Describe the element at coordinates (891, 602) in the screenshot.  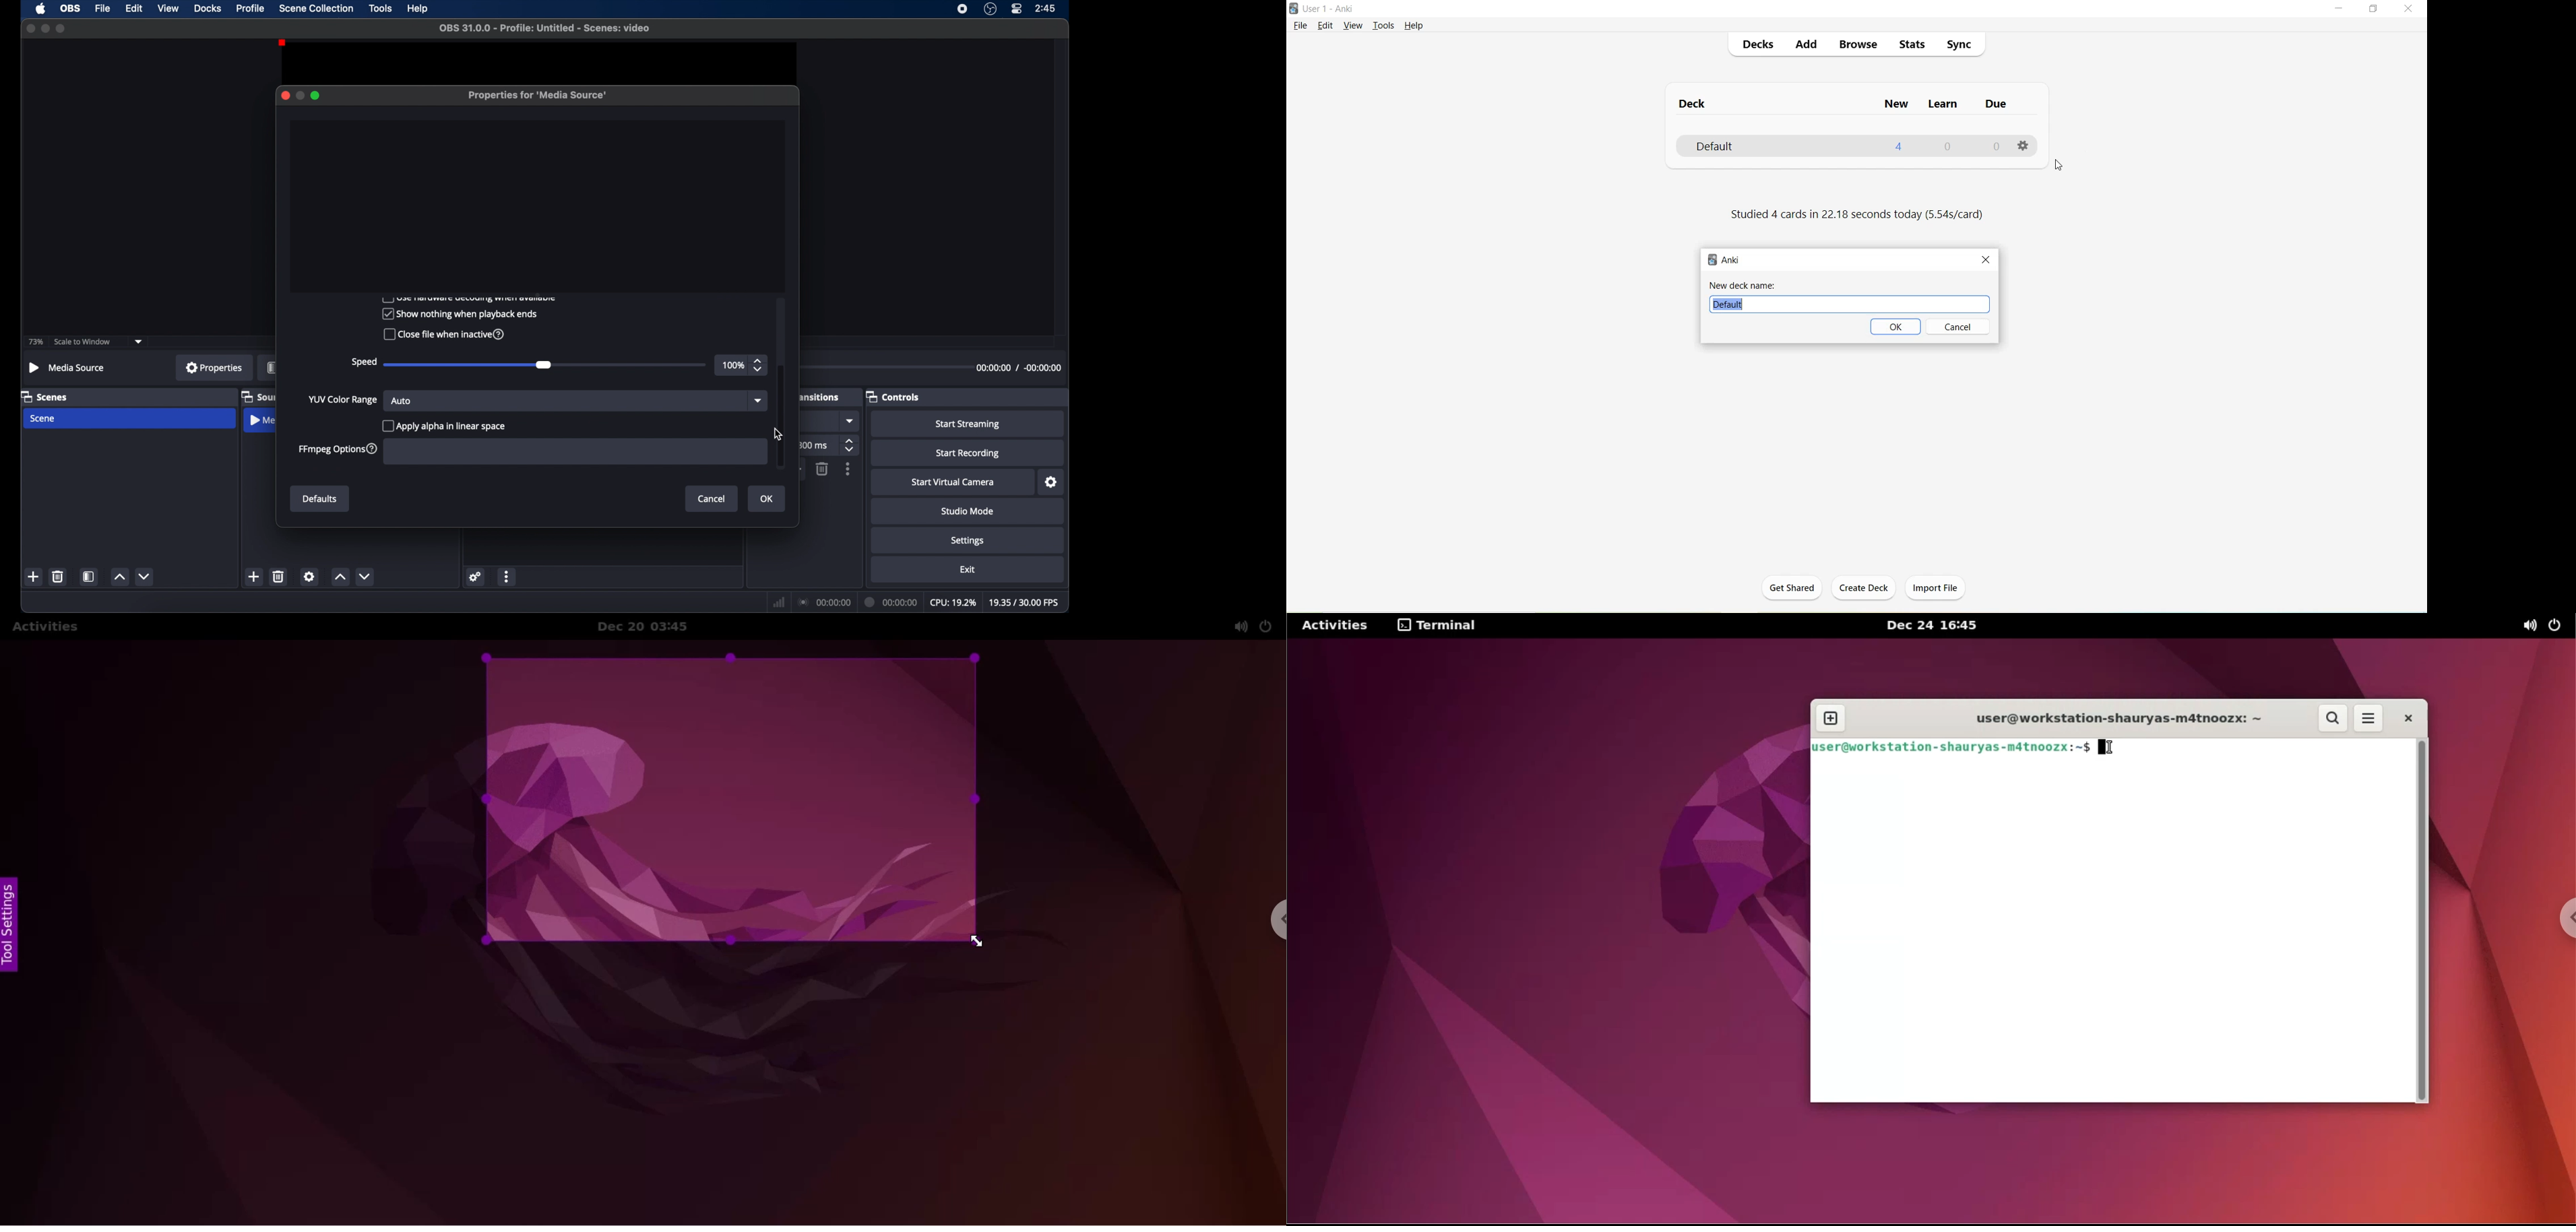
I see `duration` at that location.